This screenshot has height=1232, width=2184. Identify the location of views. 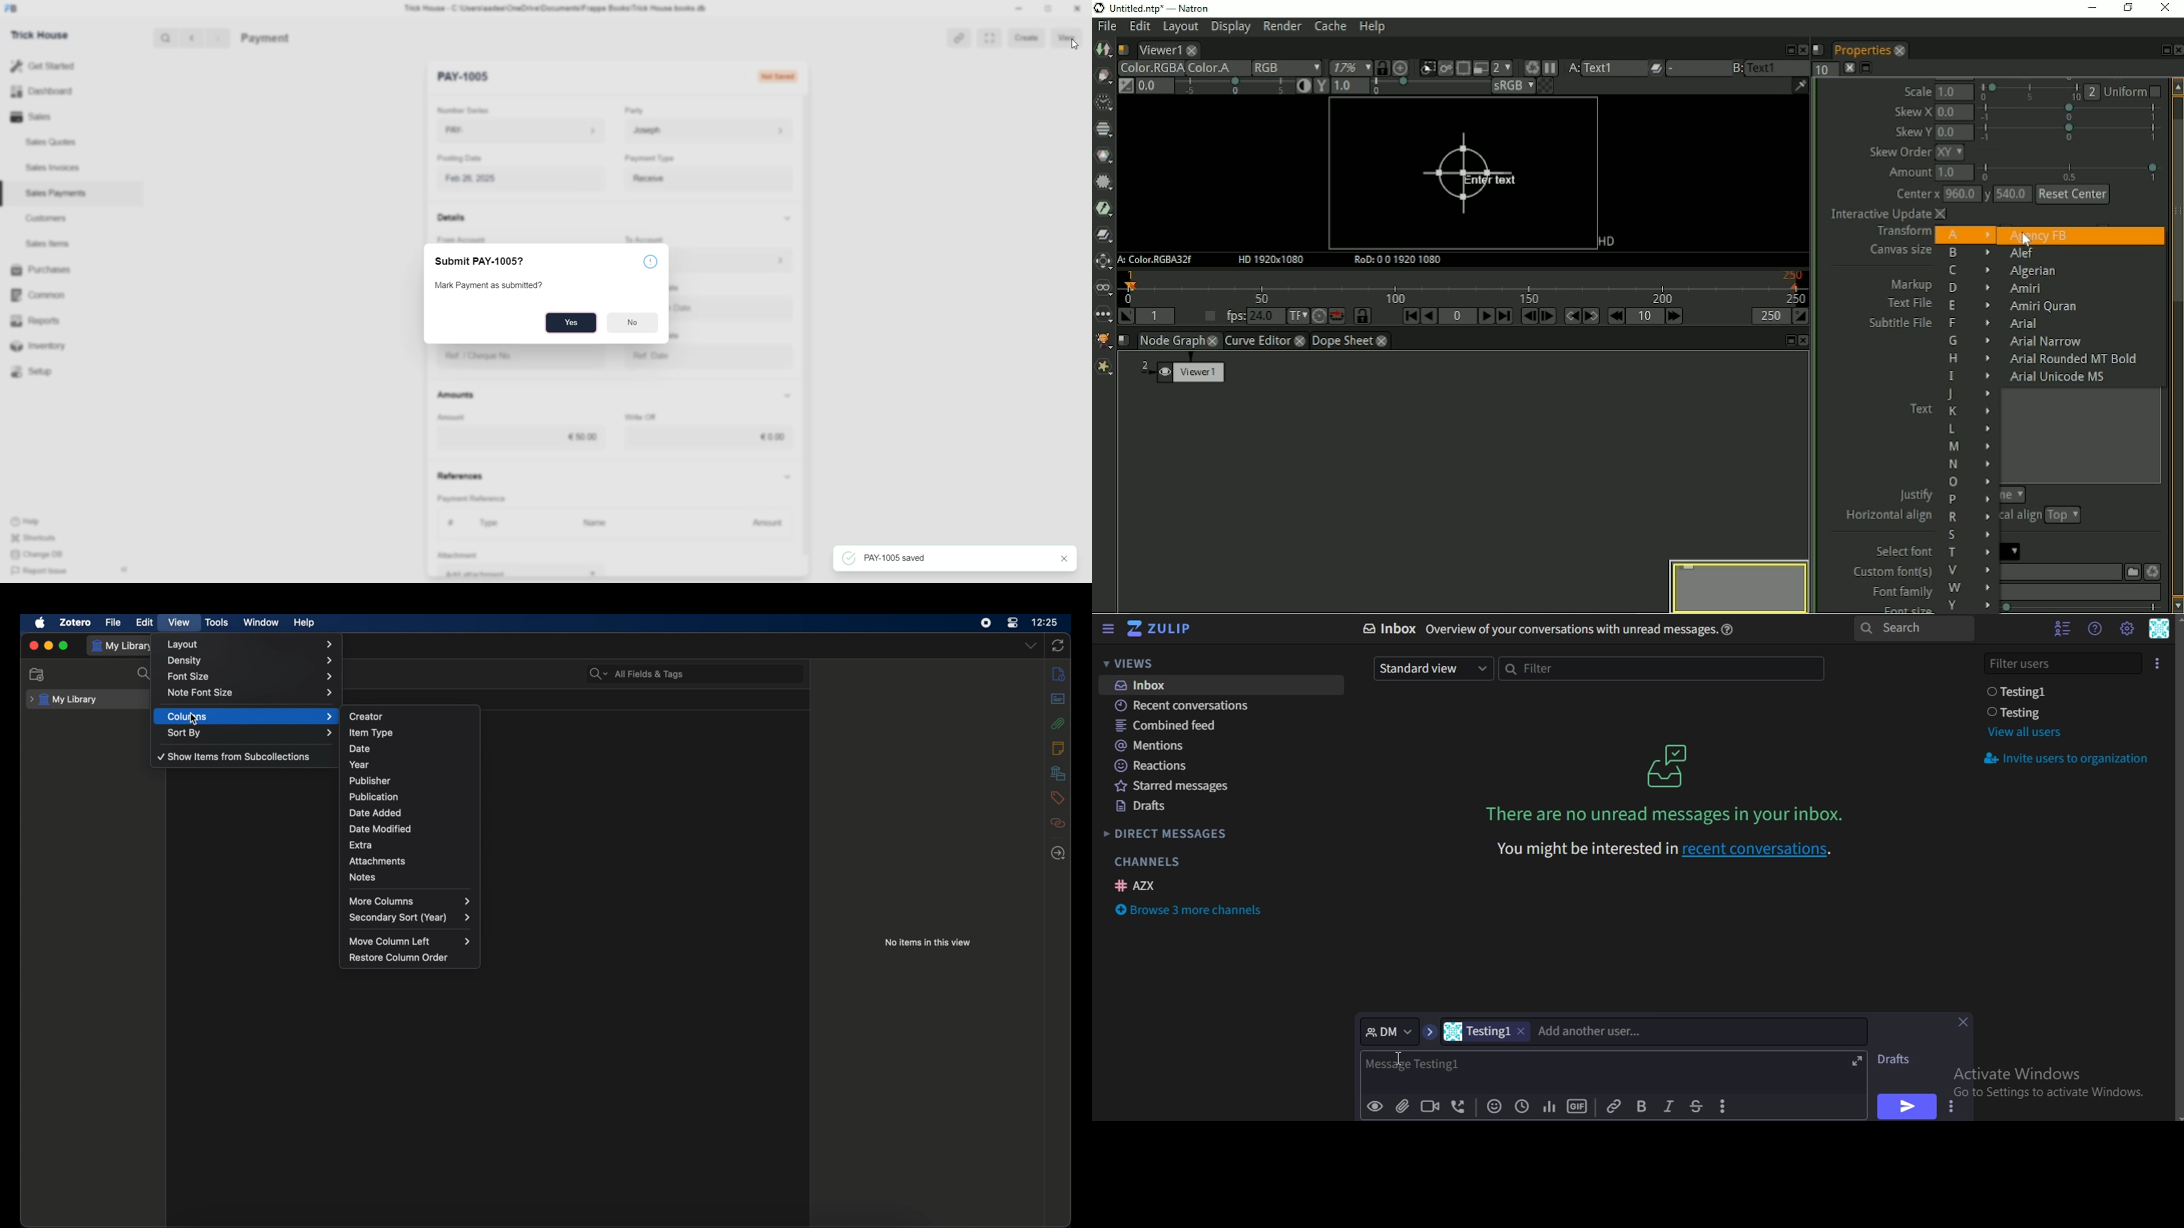
(1136, 664).